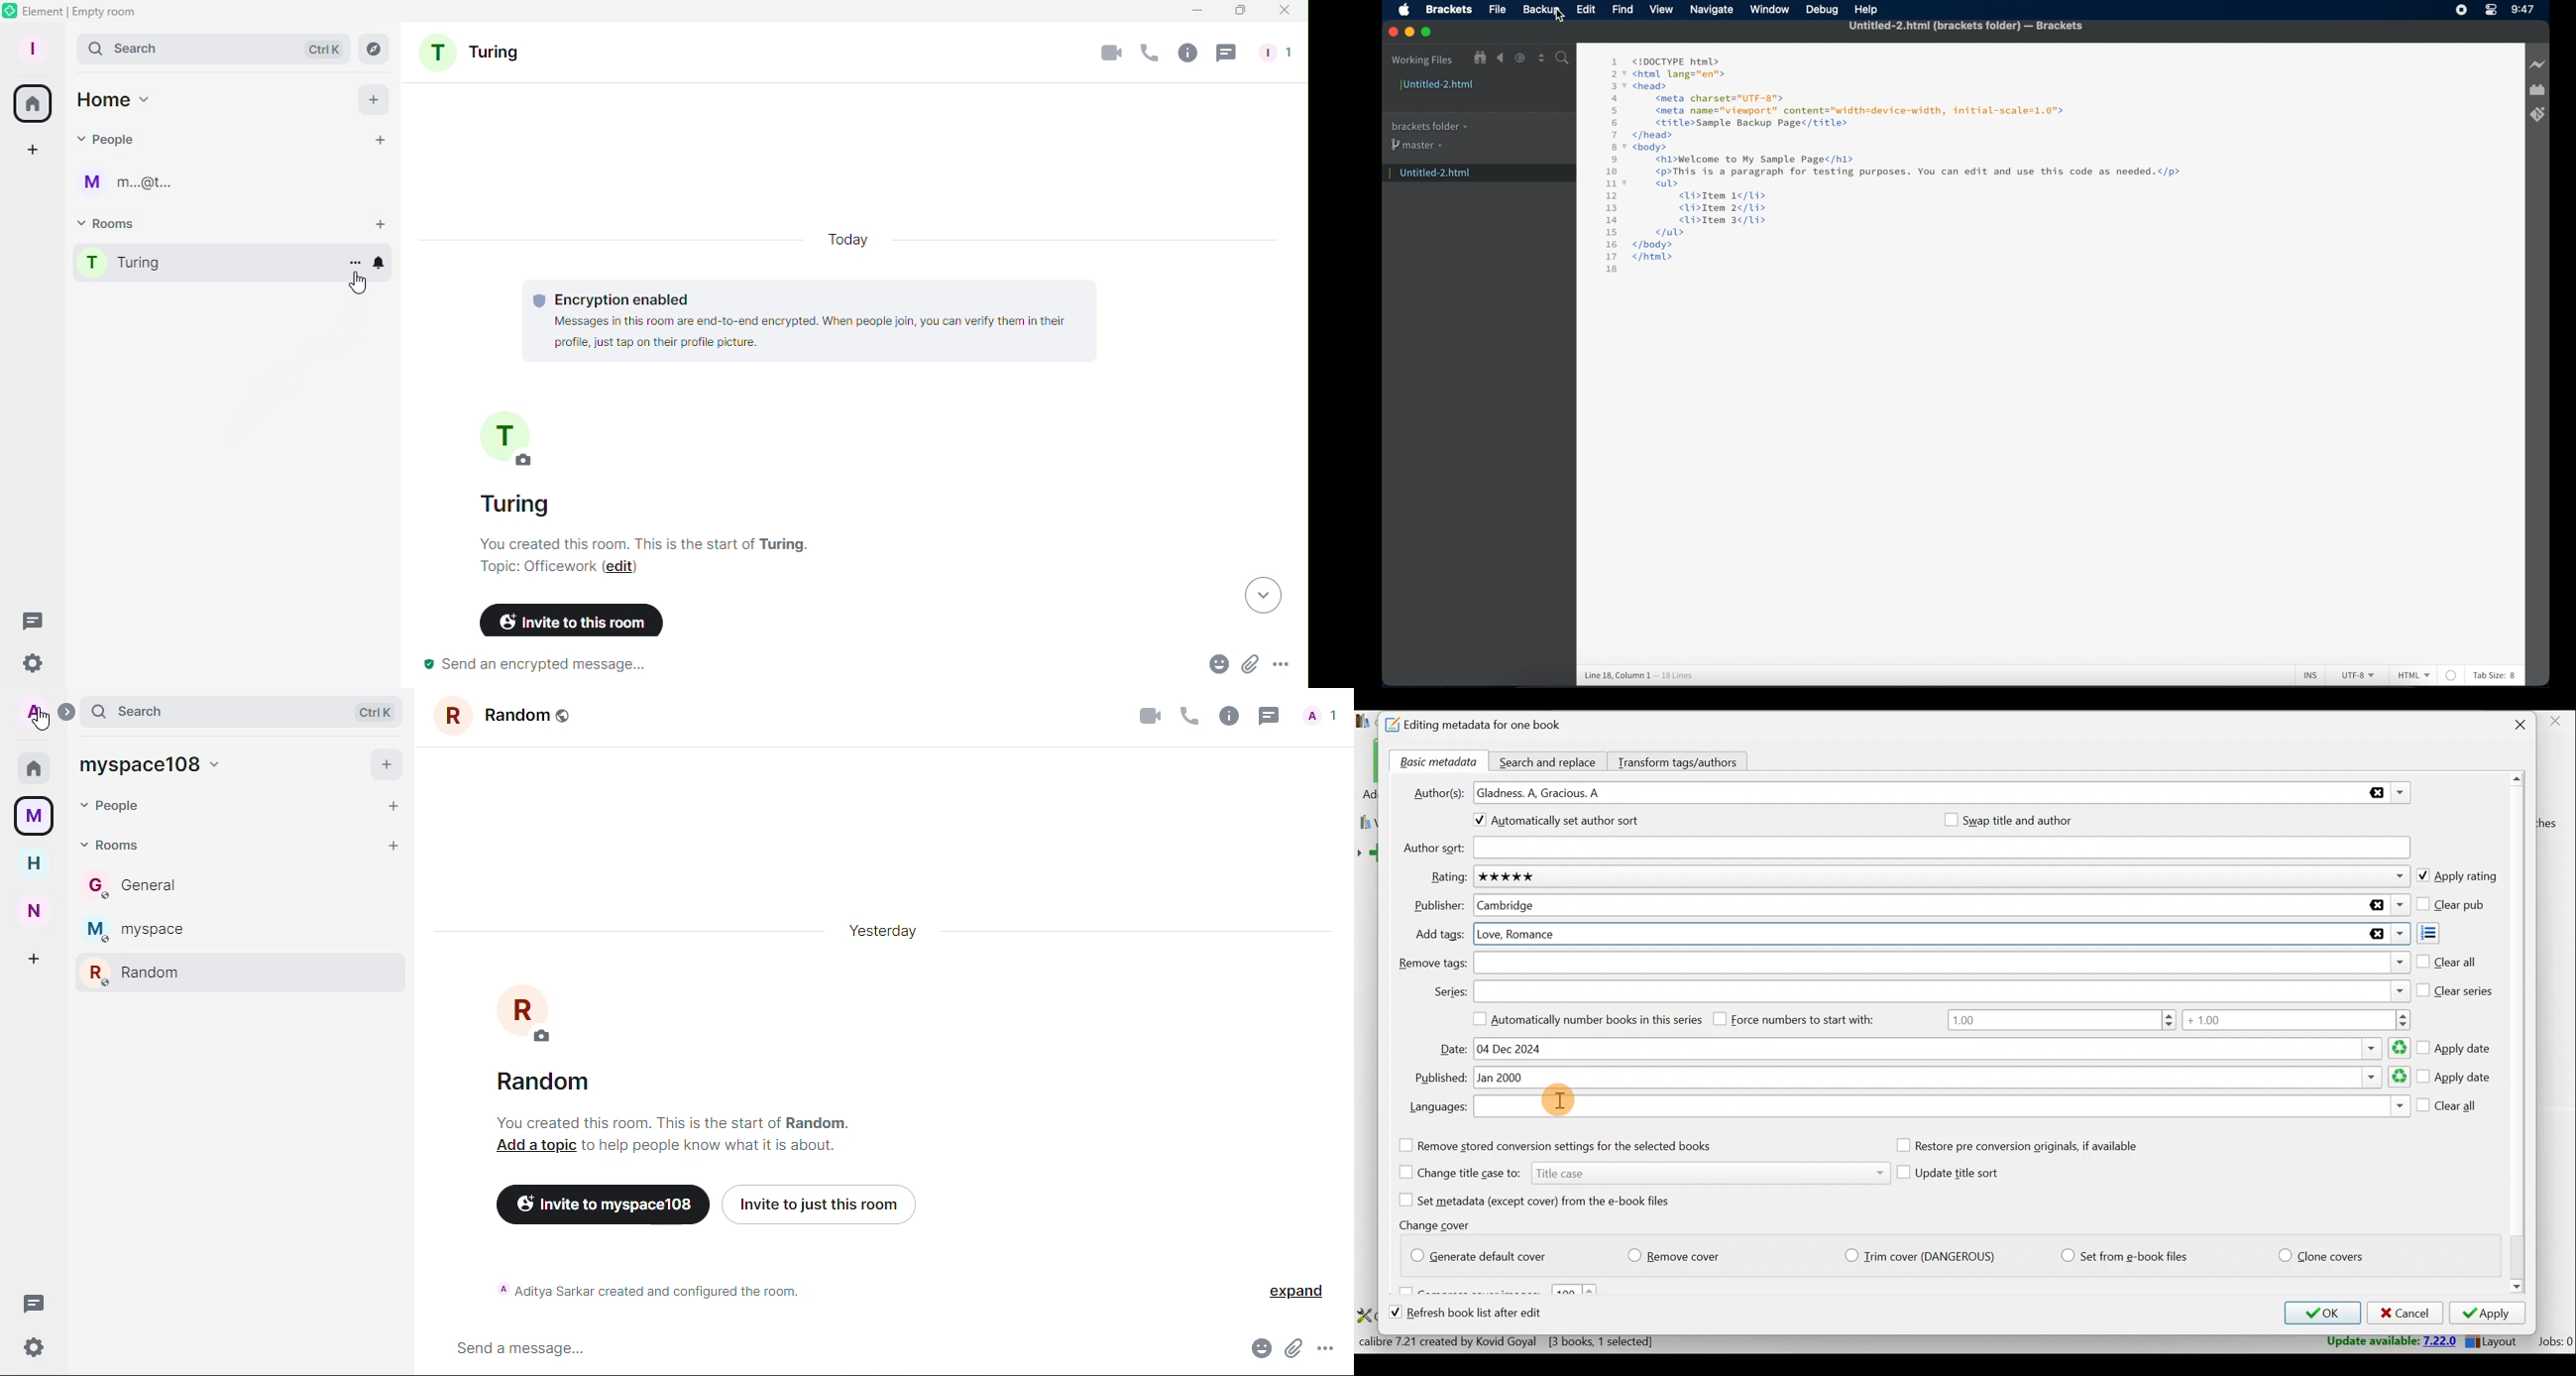  What do you see at coordinates (2539, 64) in the screenshot?
I see `live preview` at bounding box center [2539, 64].